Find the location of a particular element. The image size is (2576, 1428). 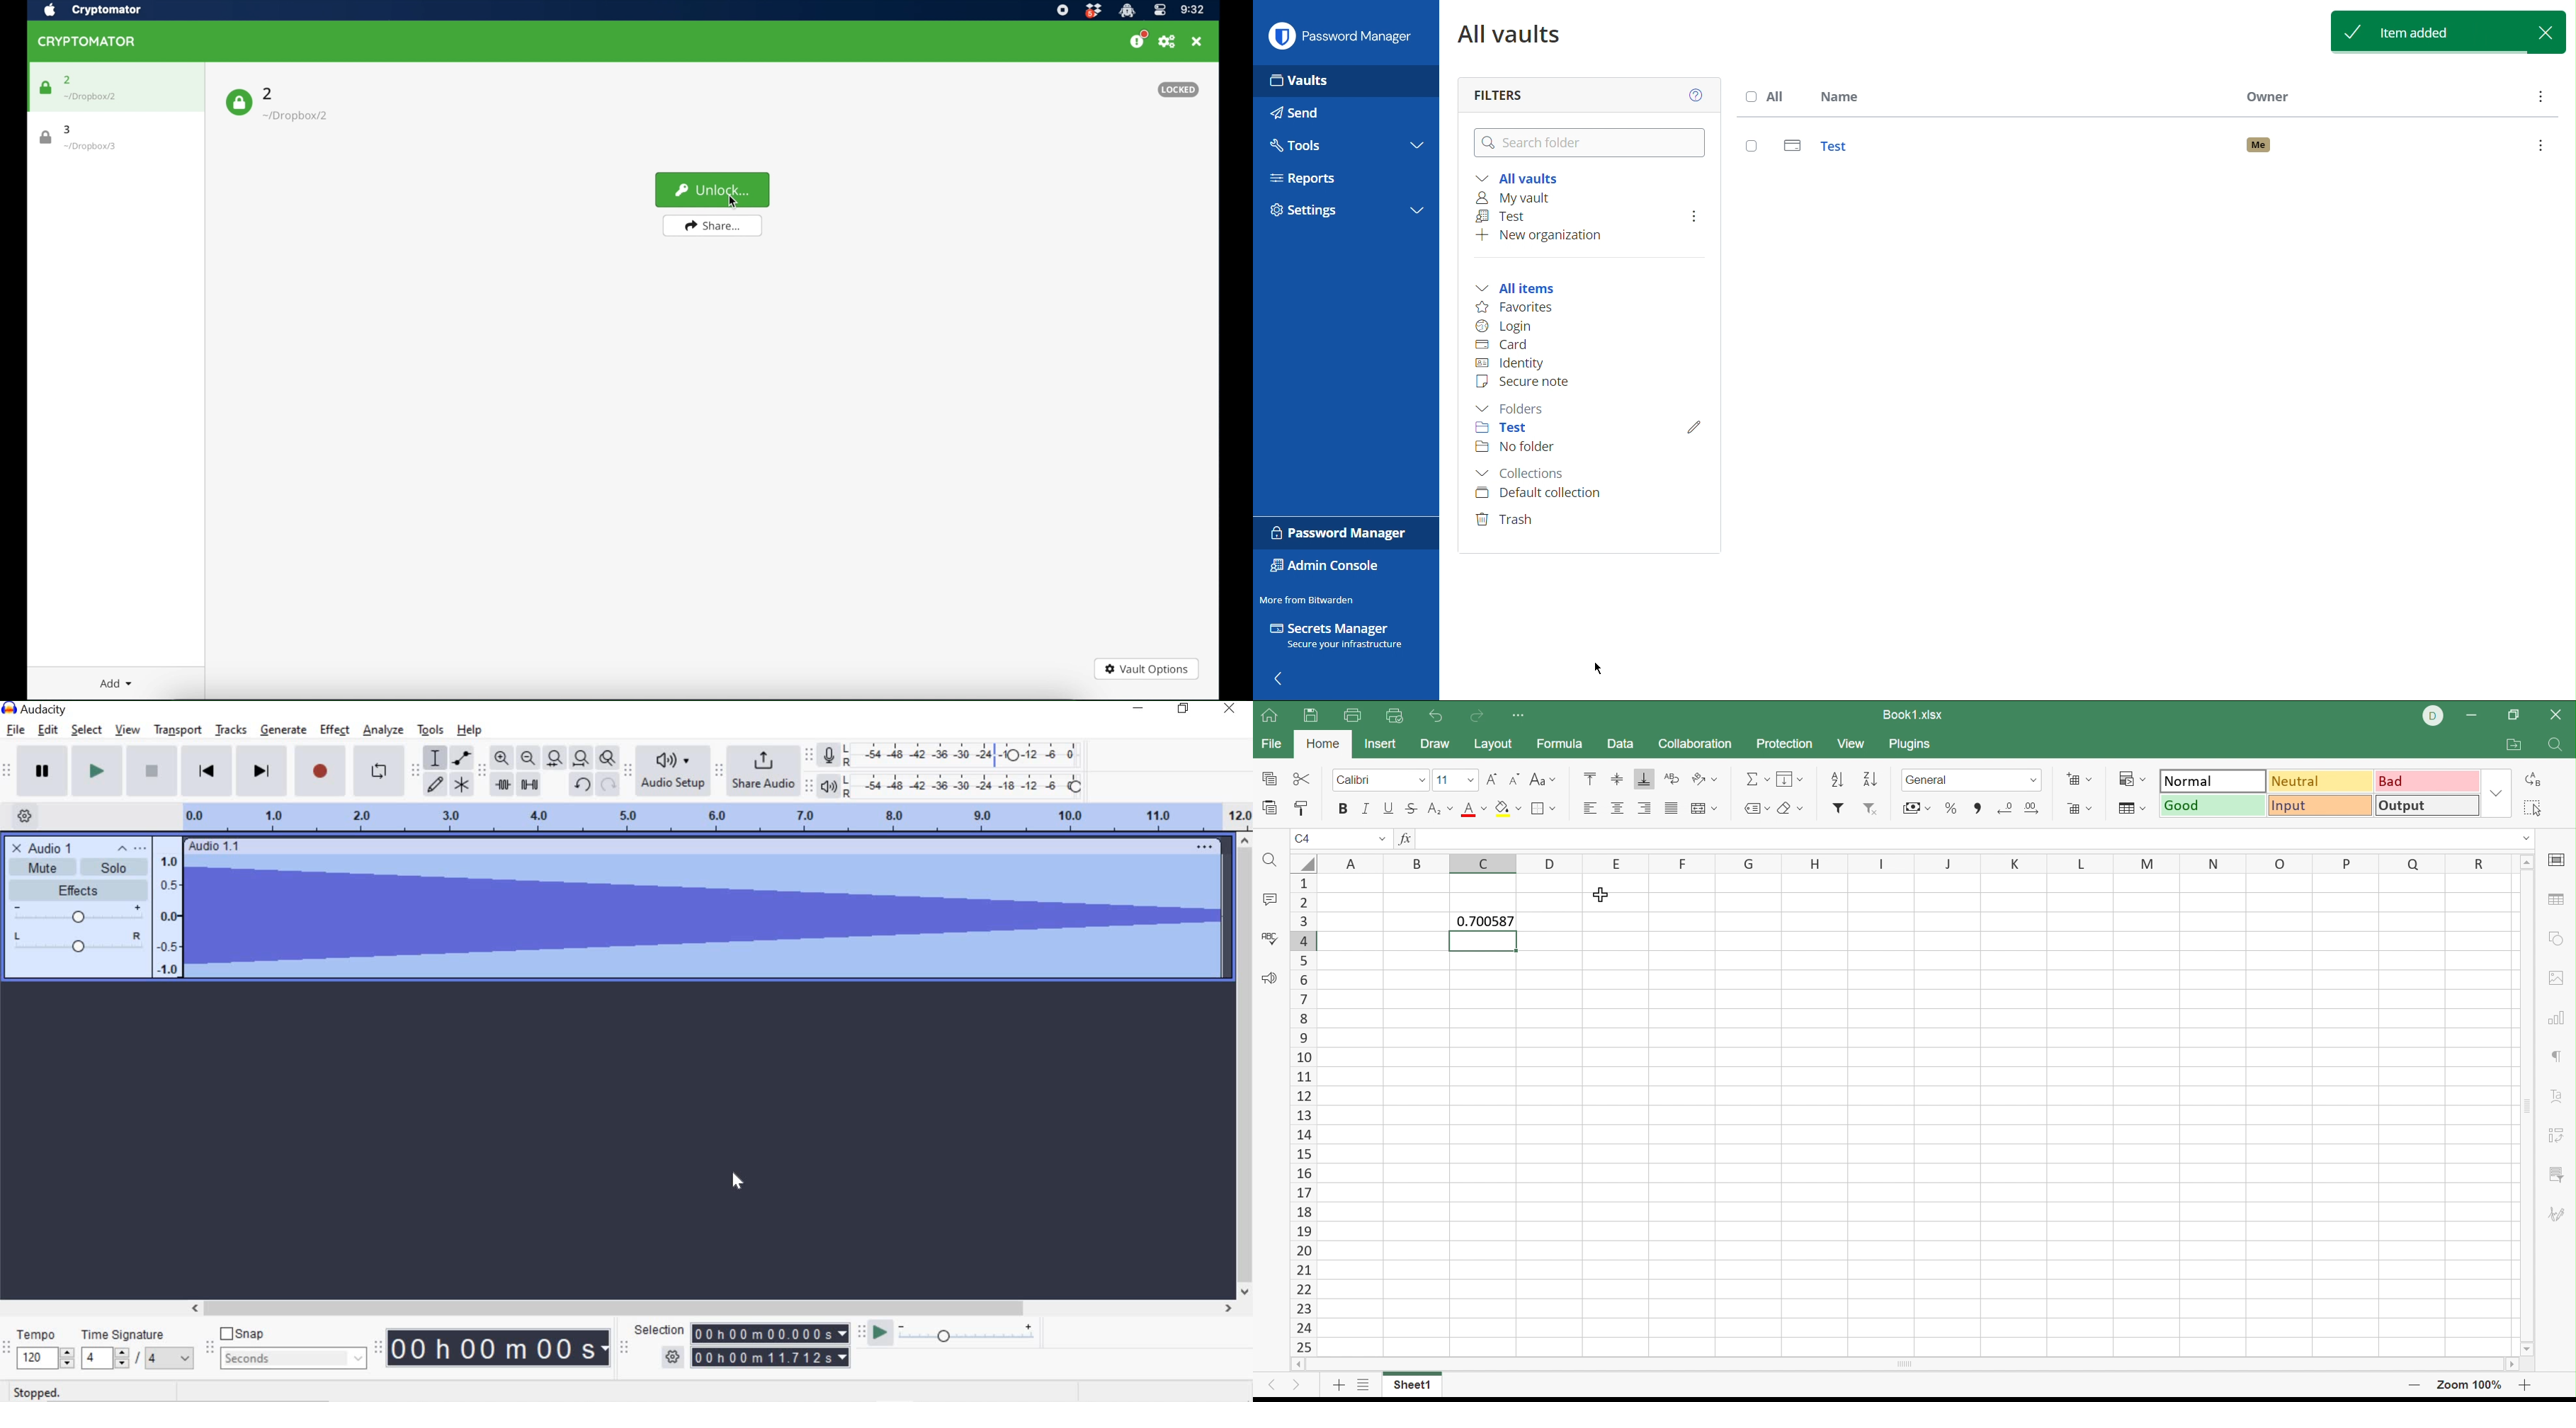

Password Manager is located at coordinates (1346, 533).